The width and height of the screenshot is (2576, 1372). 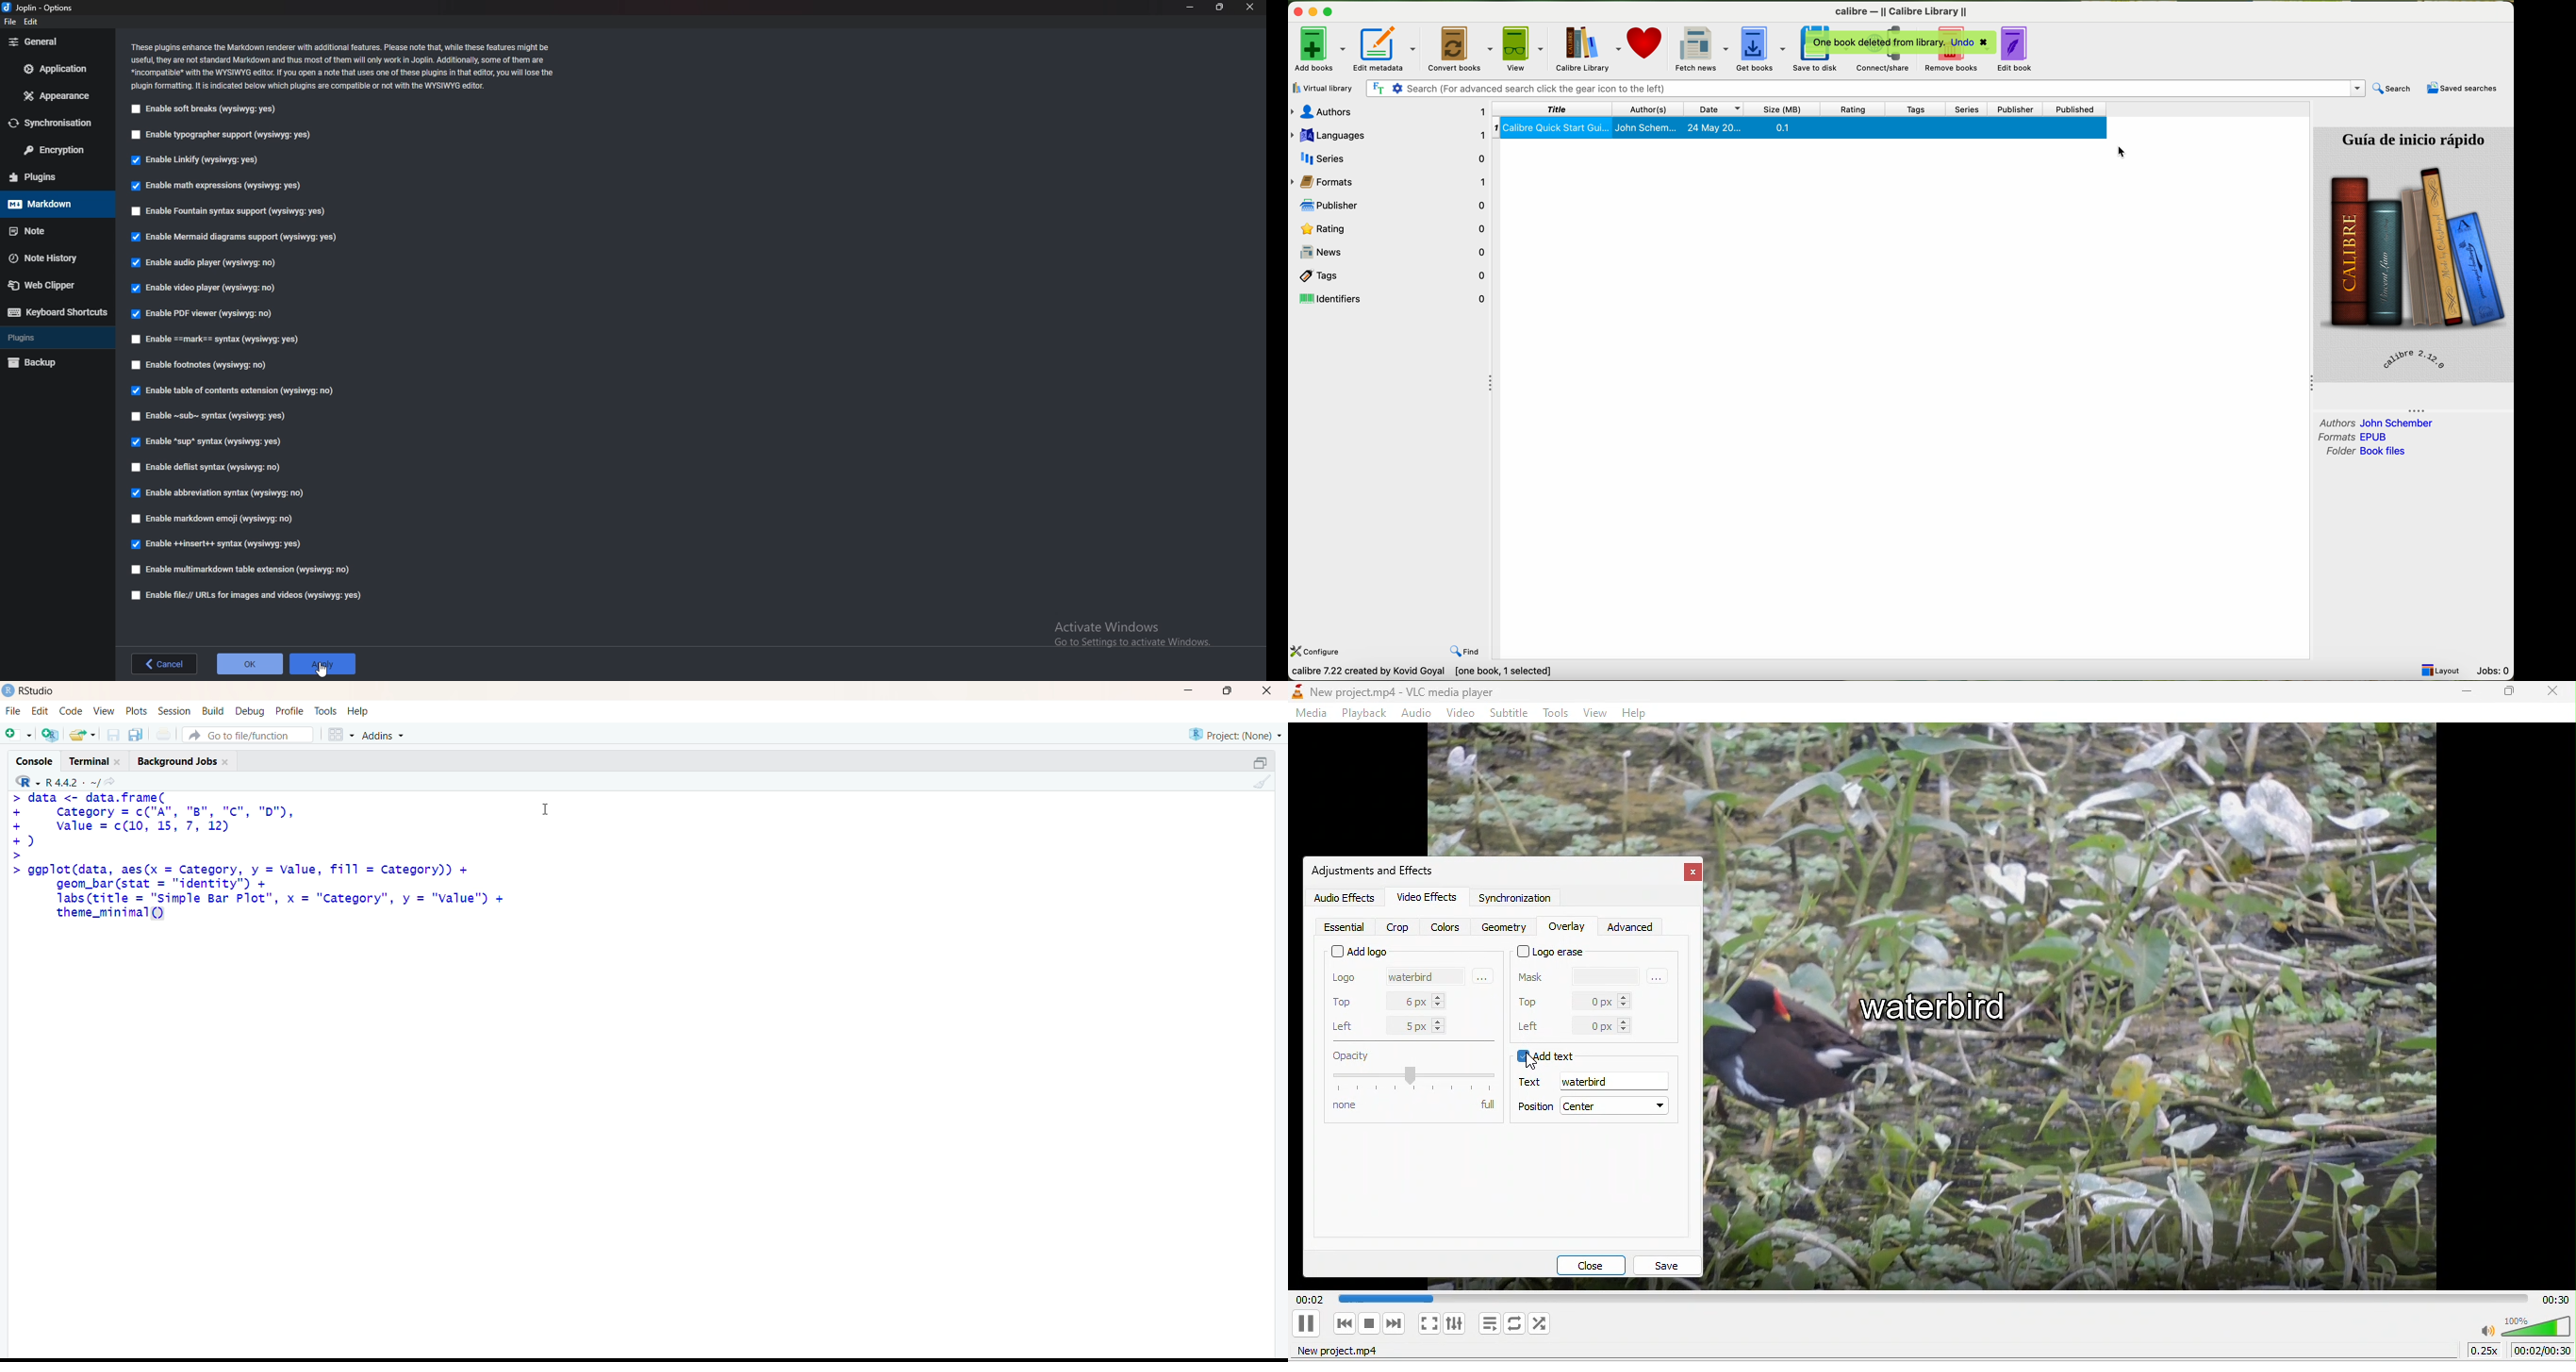 What do you see at coordinates (49, 177) in the screenshot?
I see `Plugins` at bounding box center [49, 177].